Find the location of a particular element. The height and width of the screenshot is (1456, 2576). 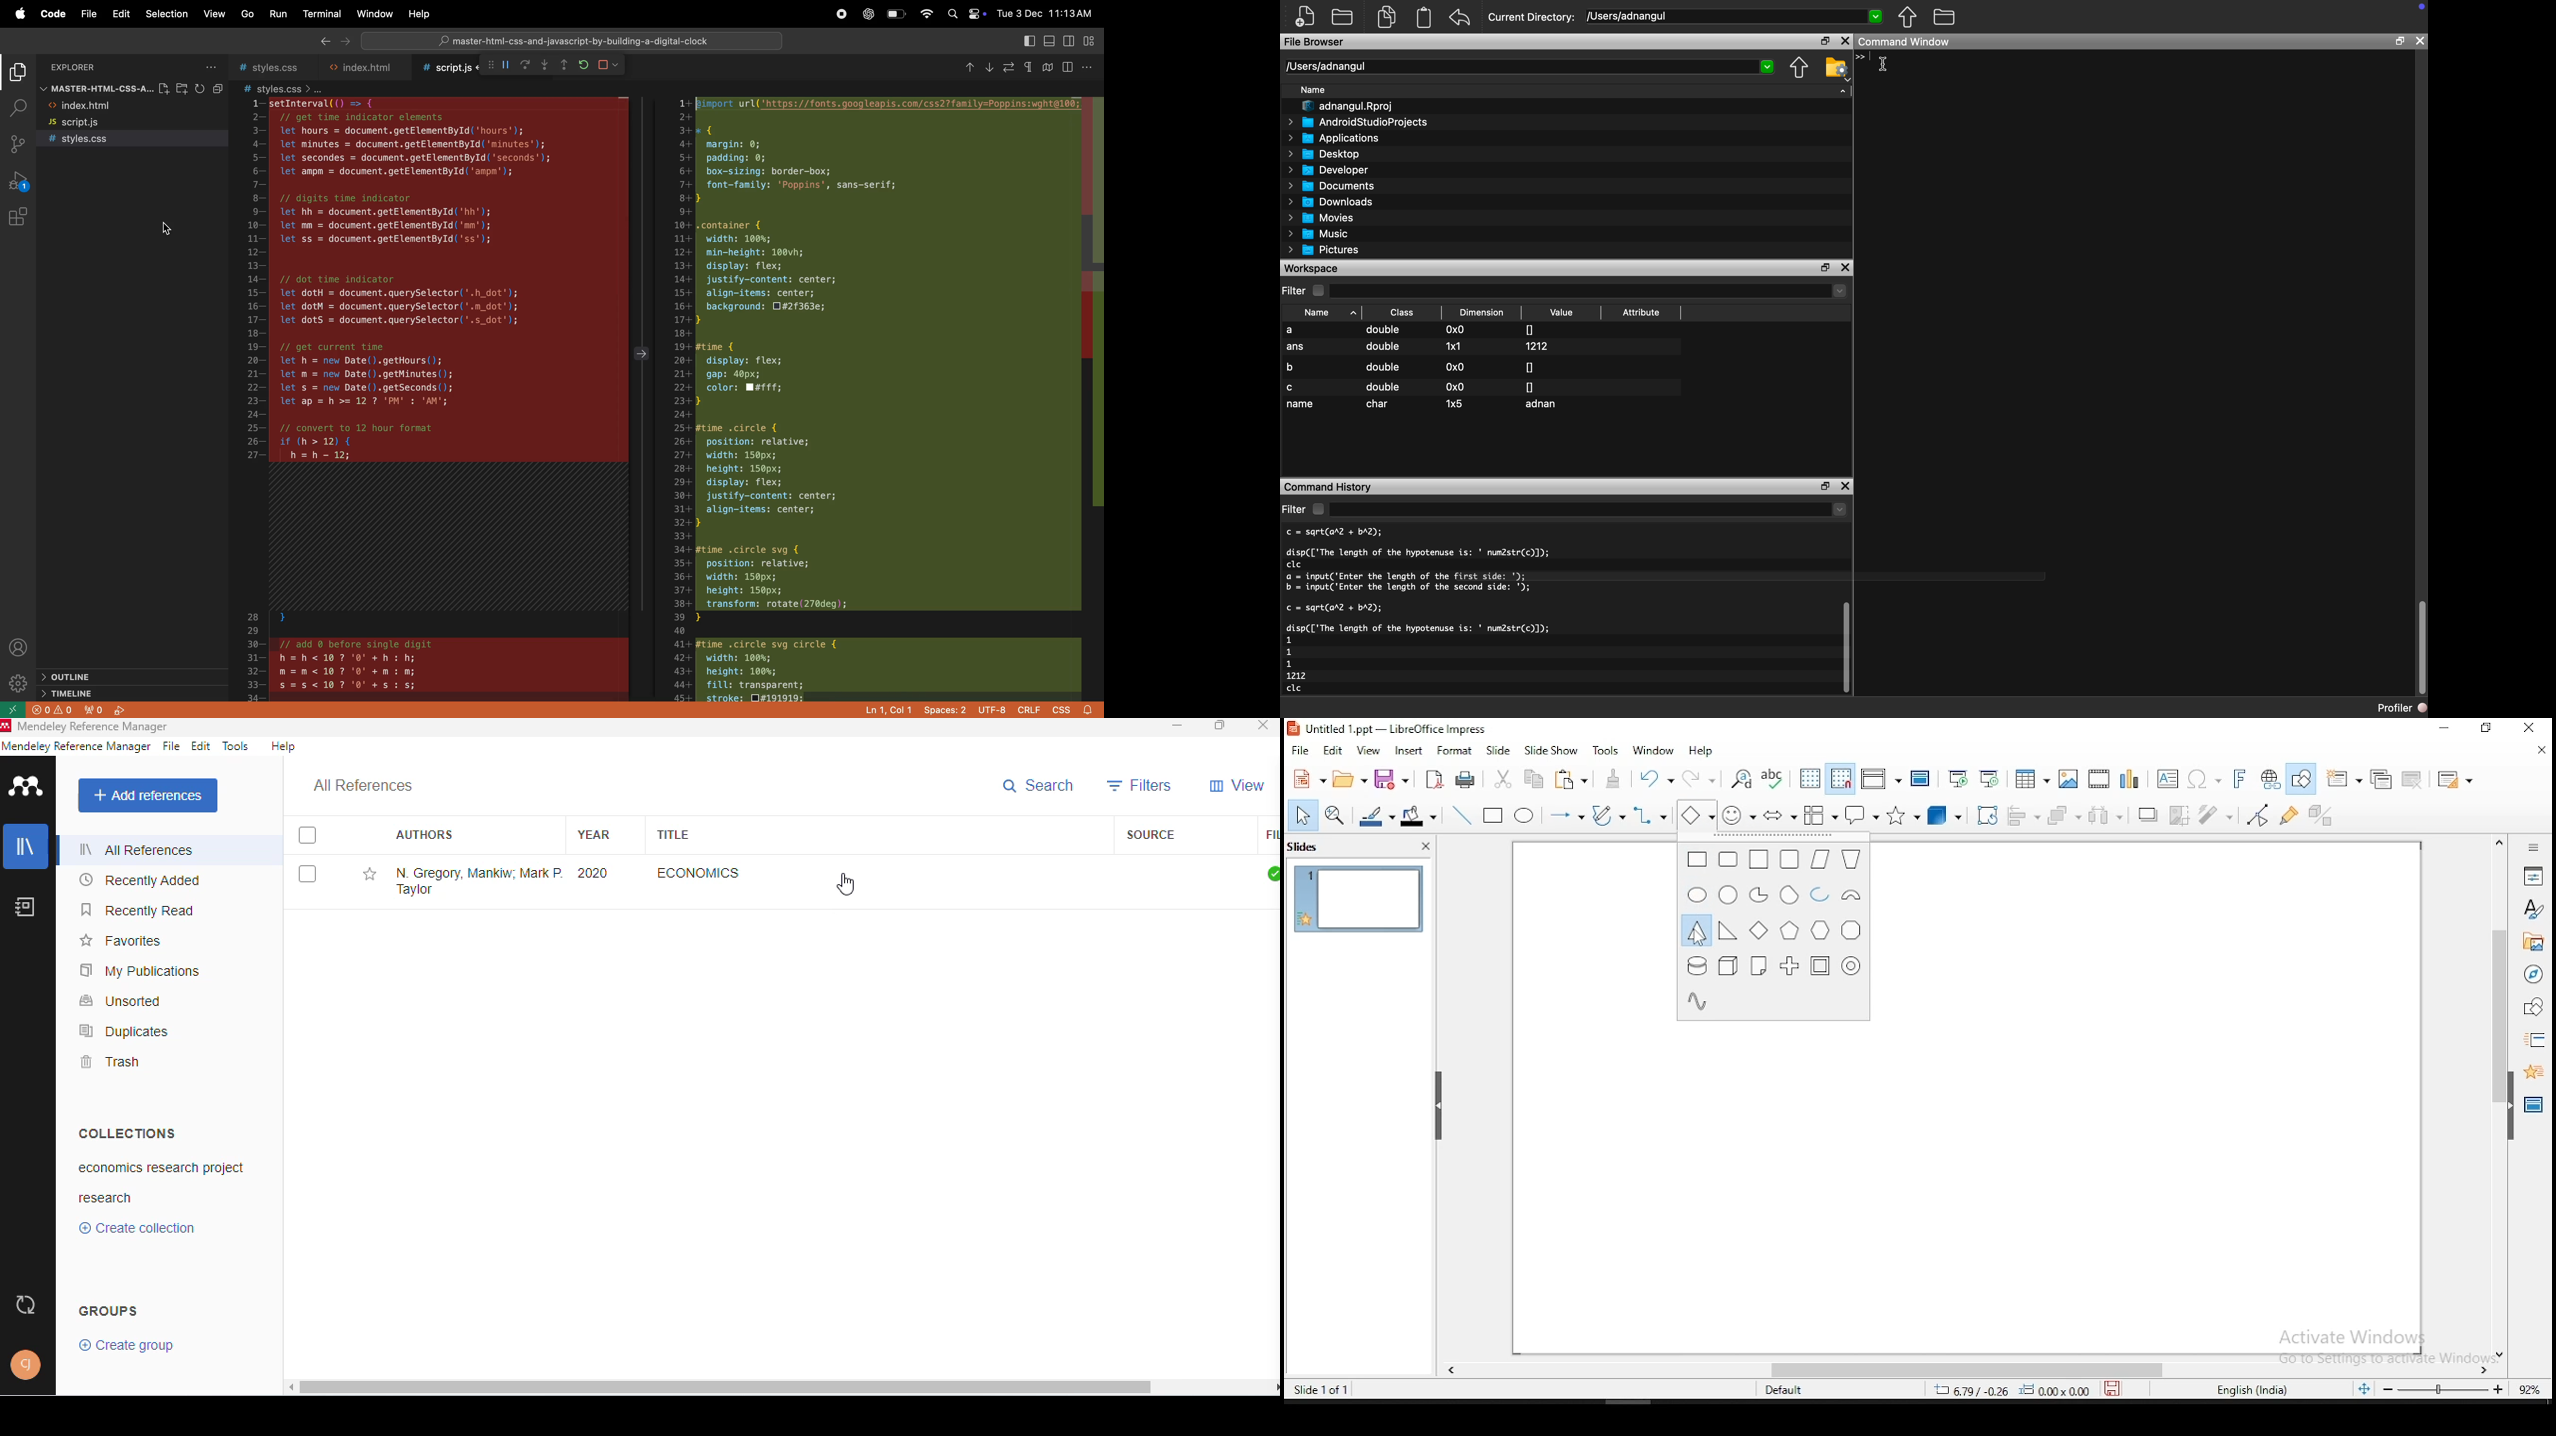

fontwork text is located at coordinates (2233, 779).